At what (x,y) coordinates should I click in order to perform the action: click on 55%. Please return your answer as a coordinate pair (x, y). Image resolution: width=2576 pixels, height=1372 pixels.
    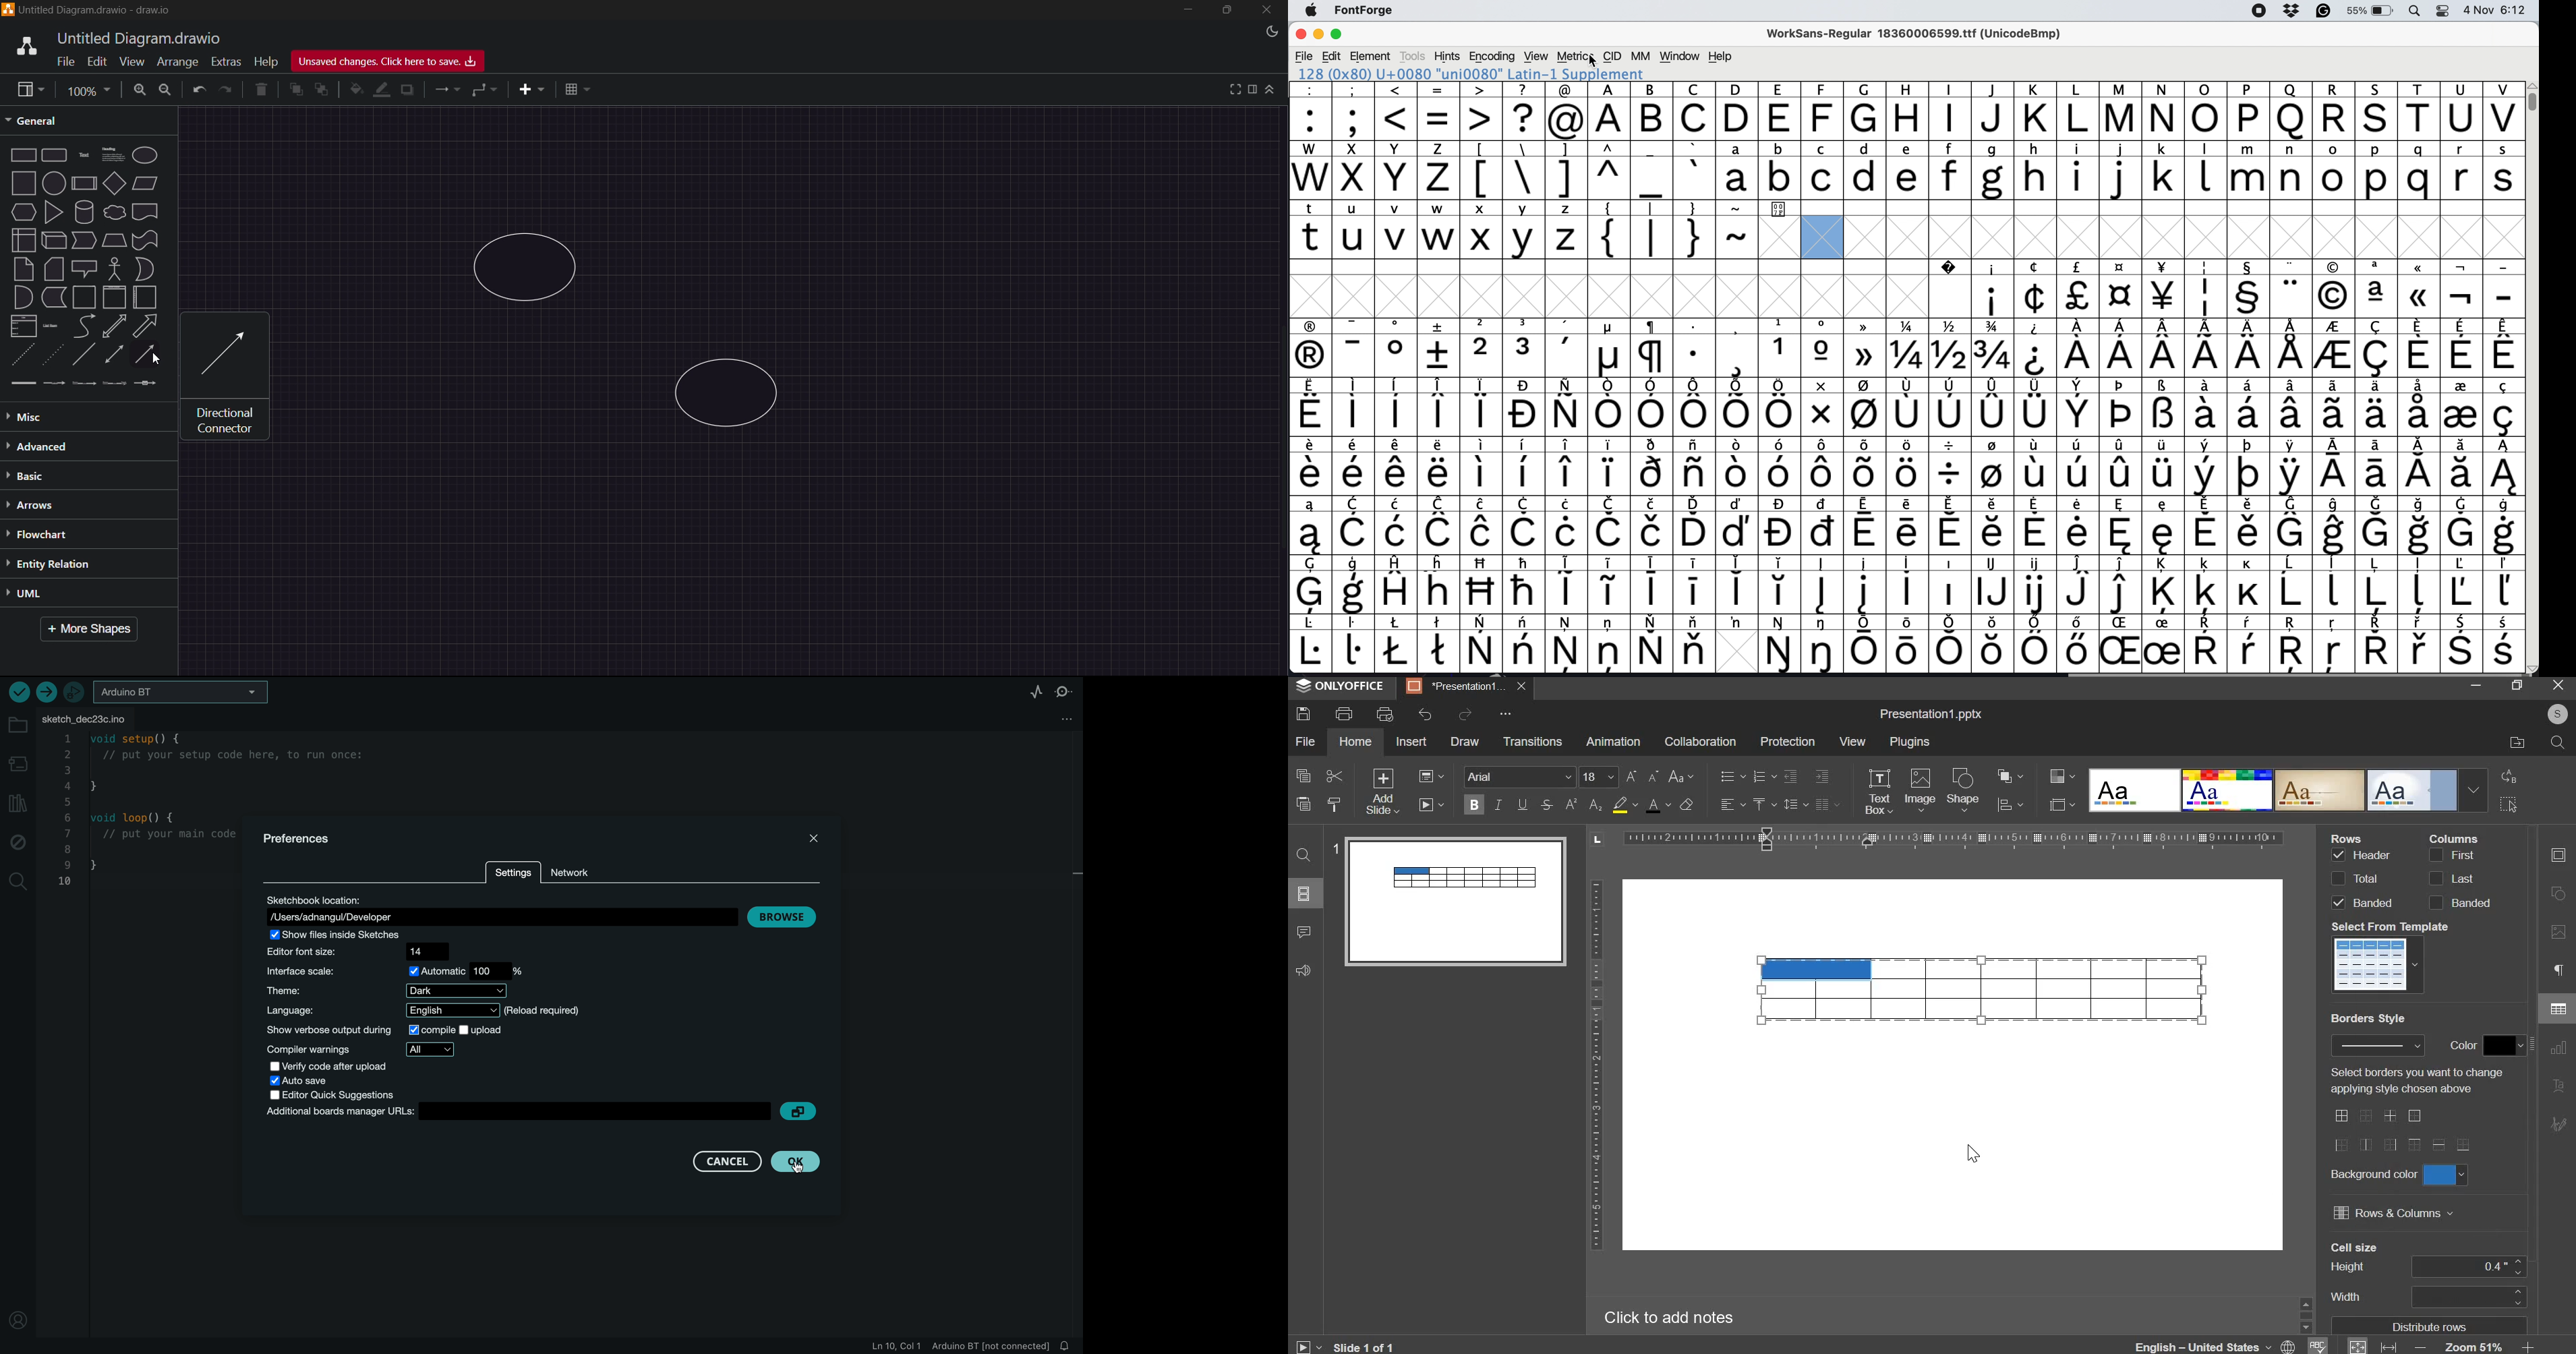
    Looking at the image, I should click on (2369, 10).